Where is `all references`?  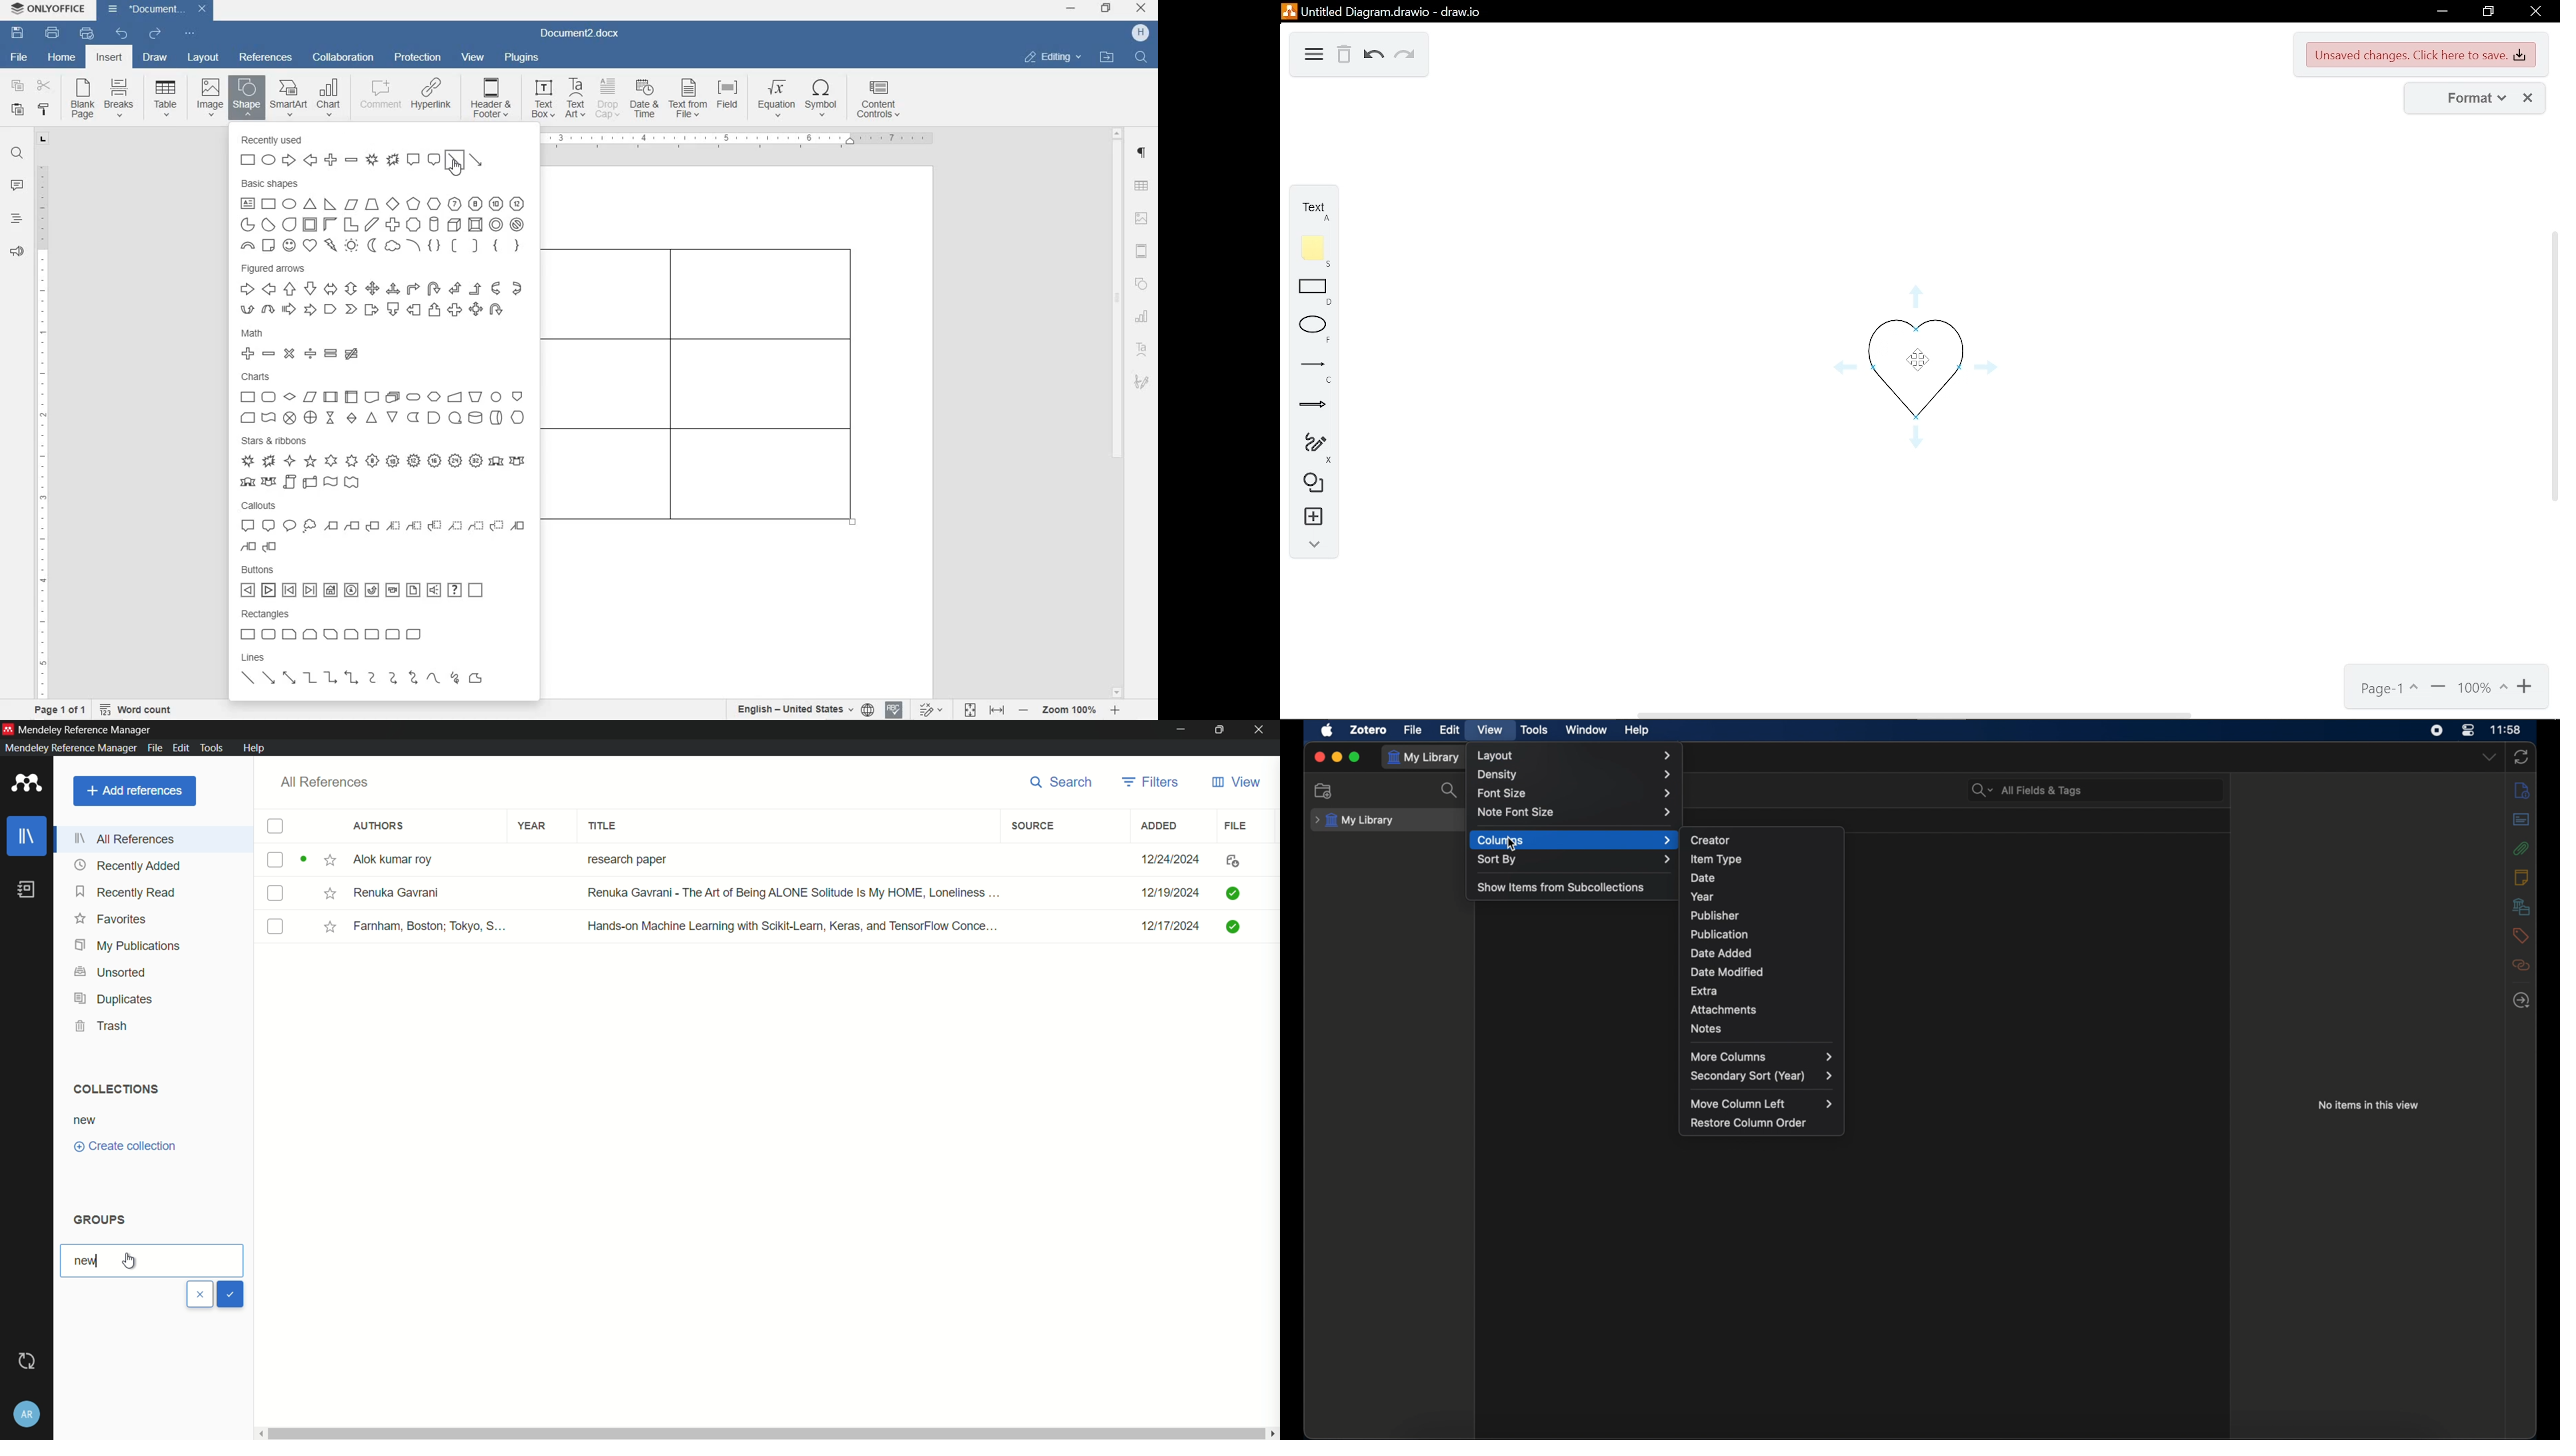
all references is located at coordinates (324, 782).